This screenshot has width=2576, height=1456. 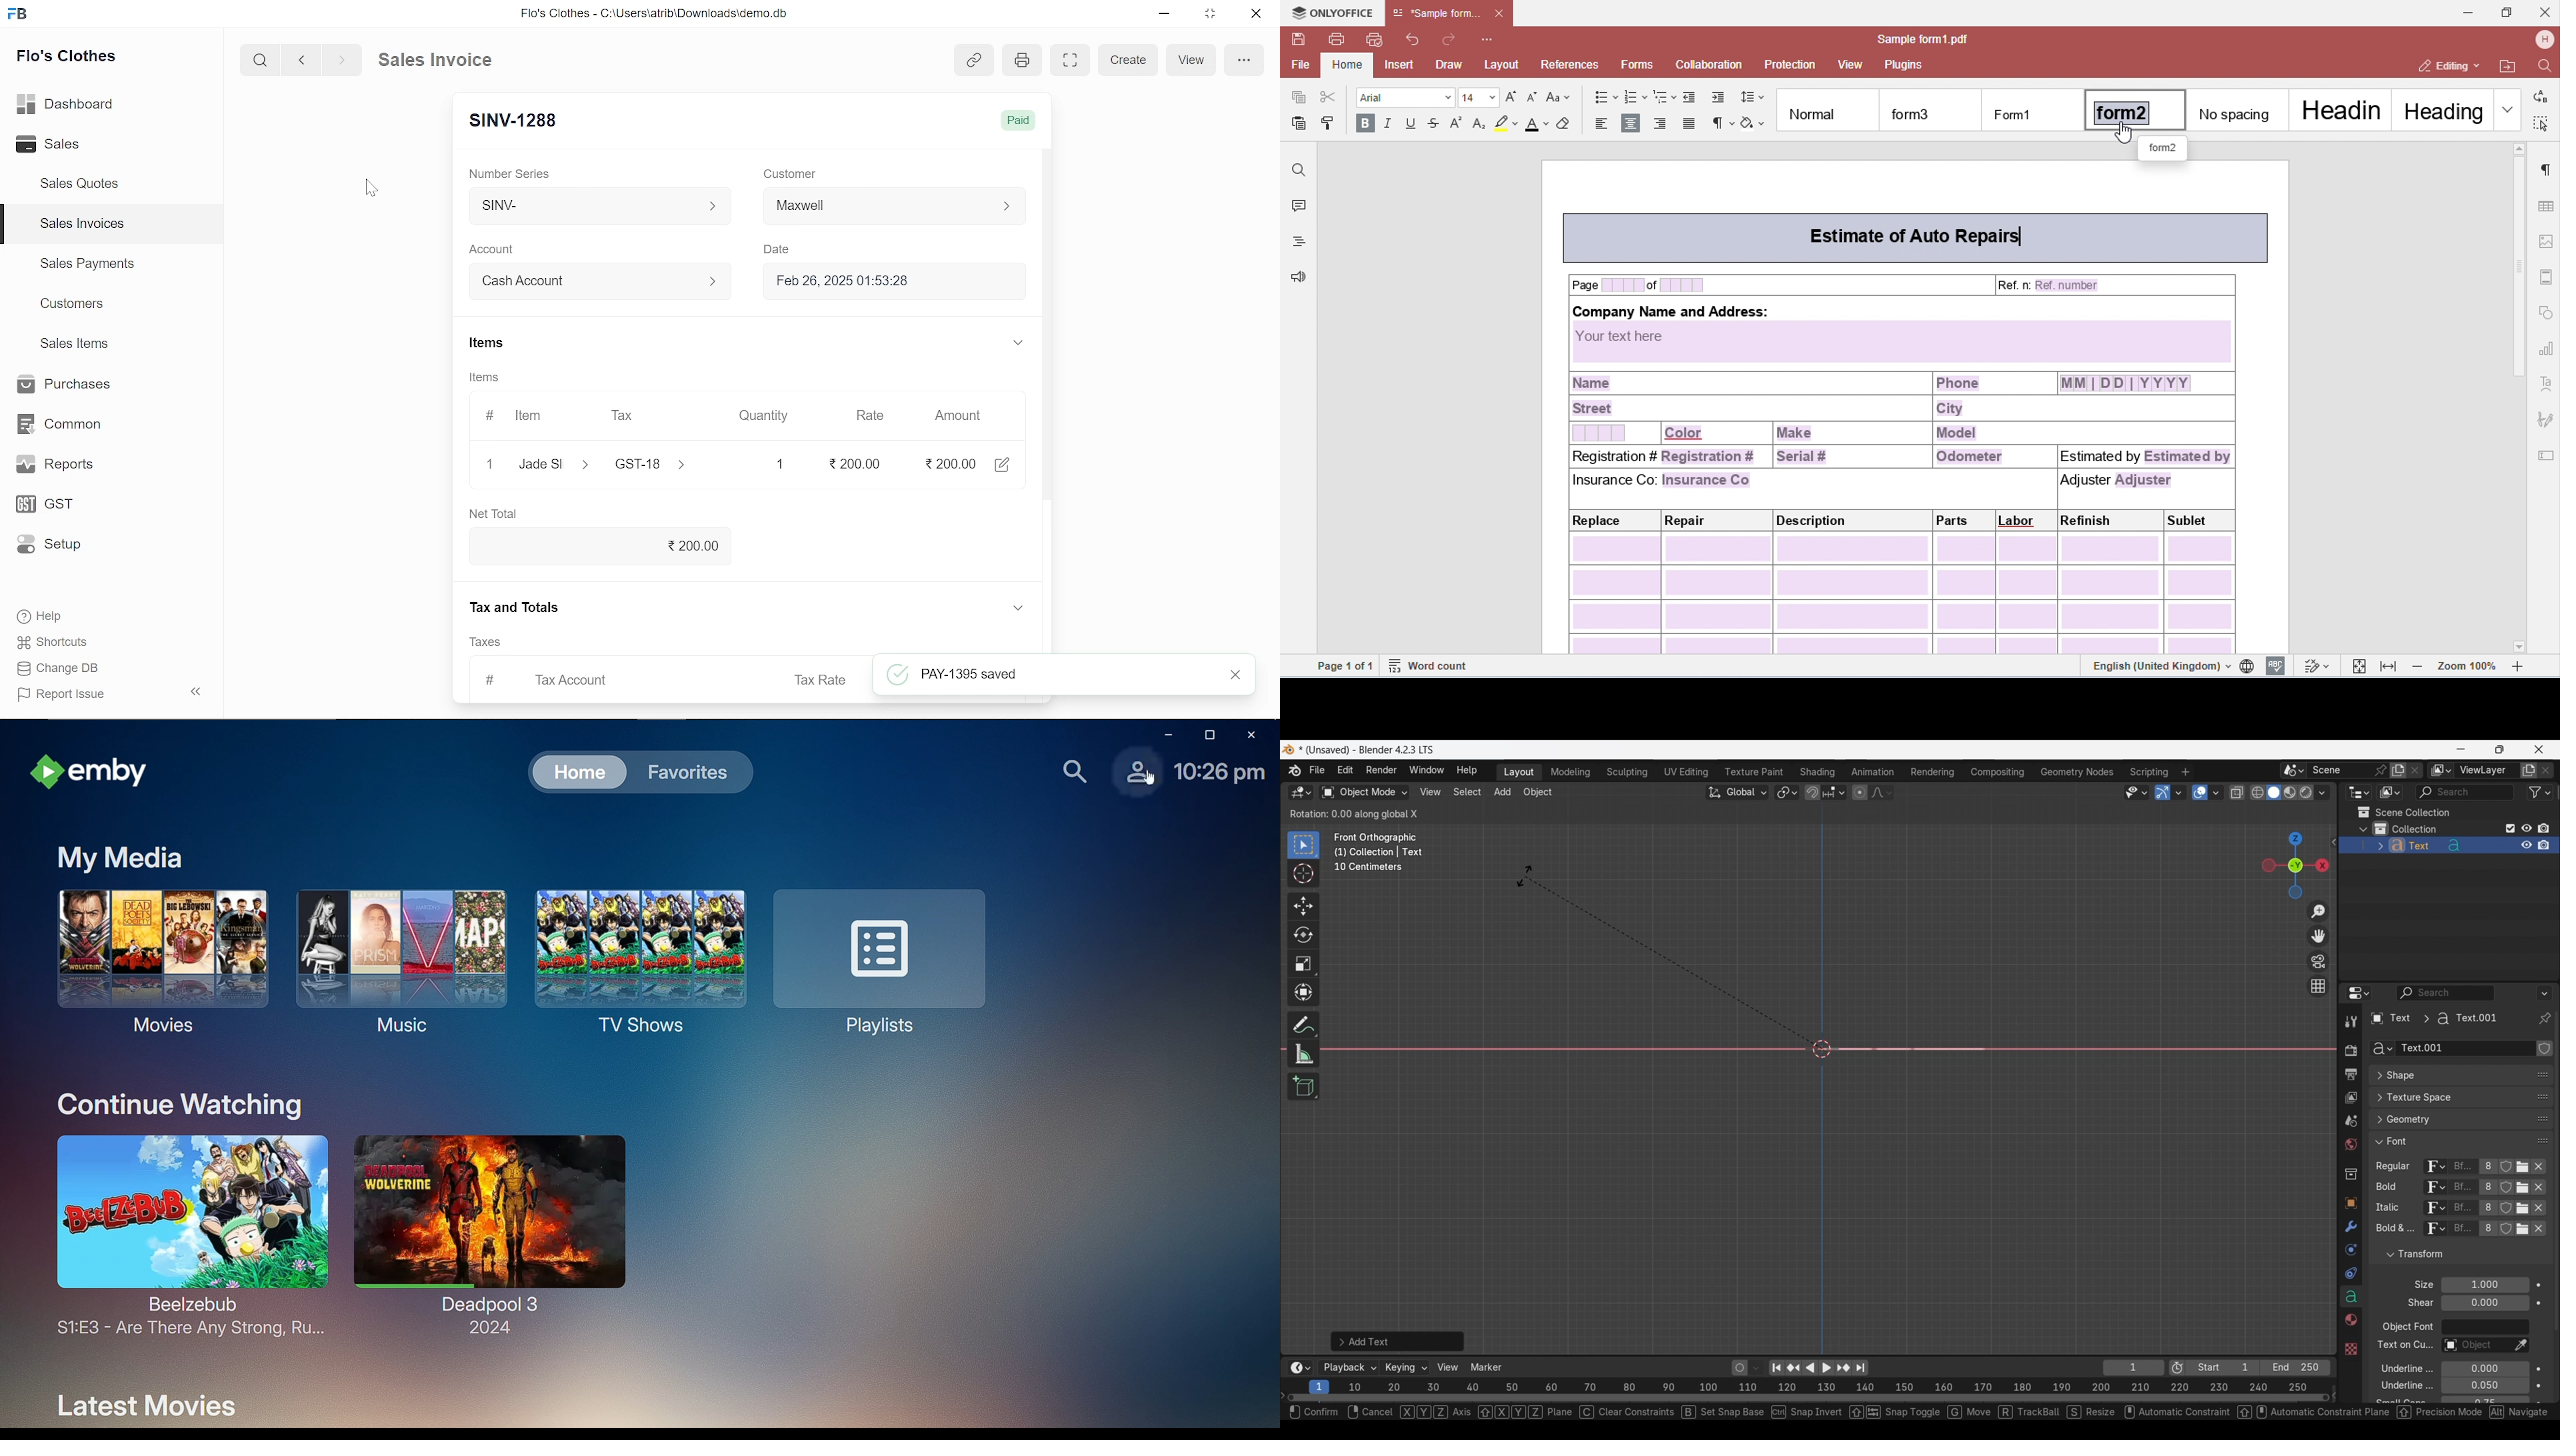 I want to click on Click to expand Shape, so click(x=2447, y=1076).